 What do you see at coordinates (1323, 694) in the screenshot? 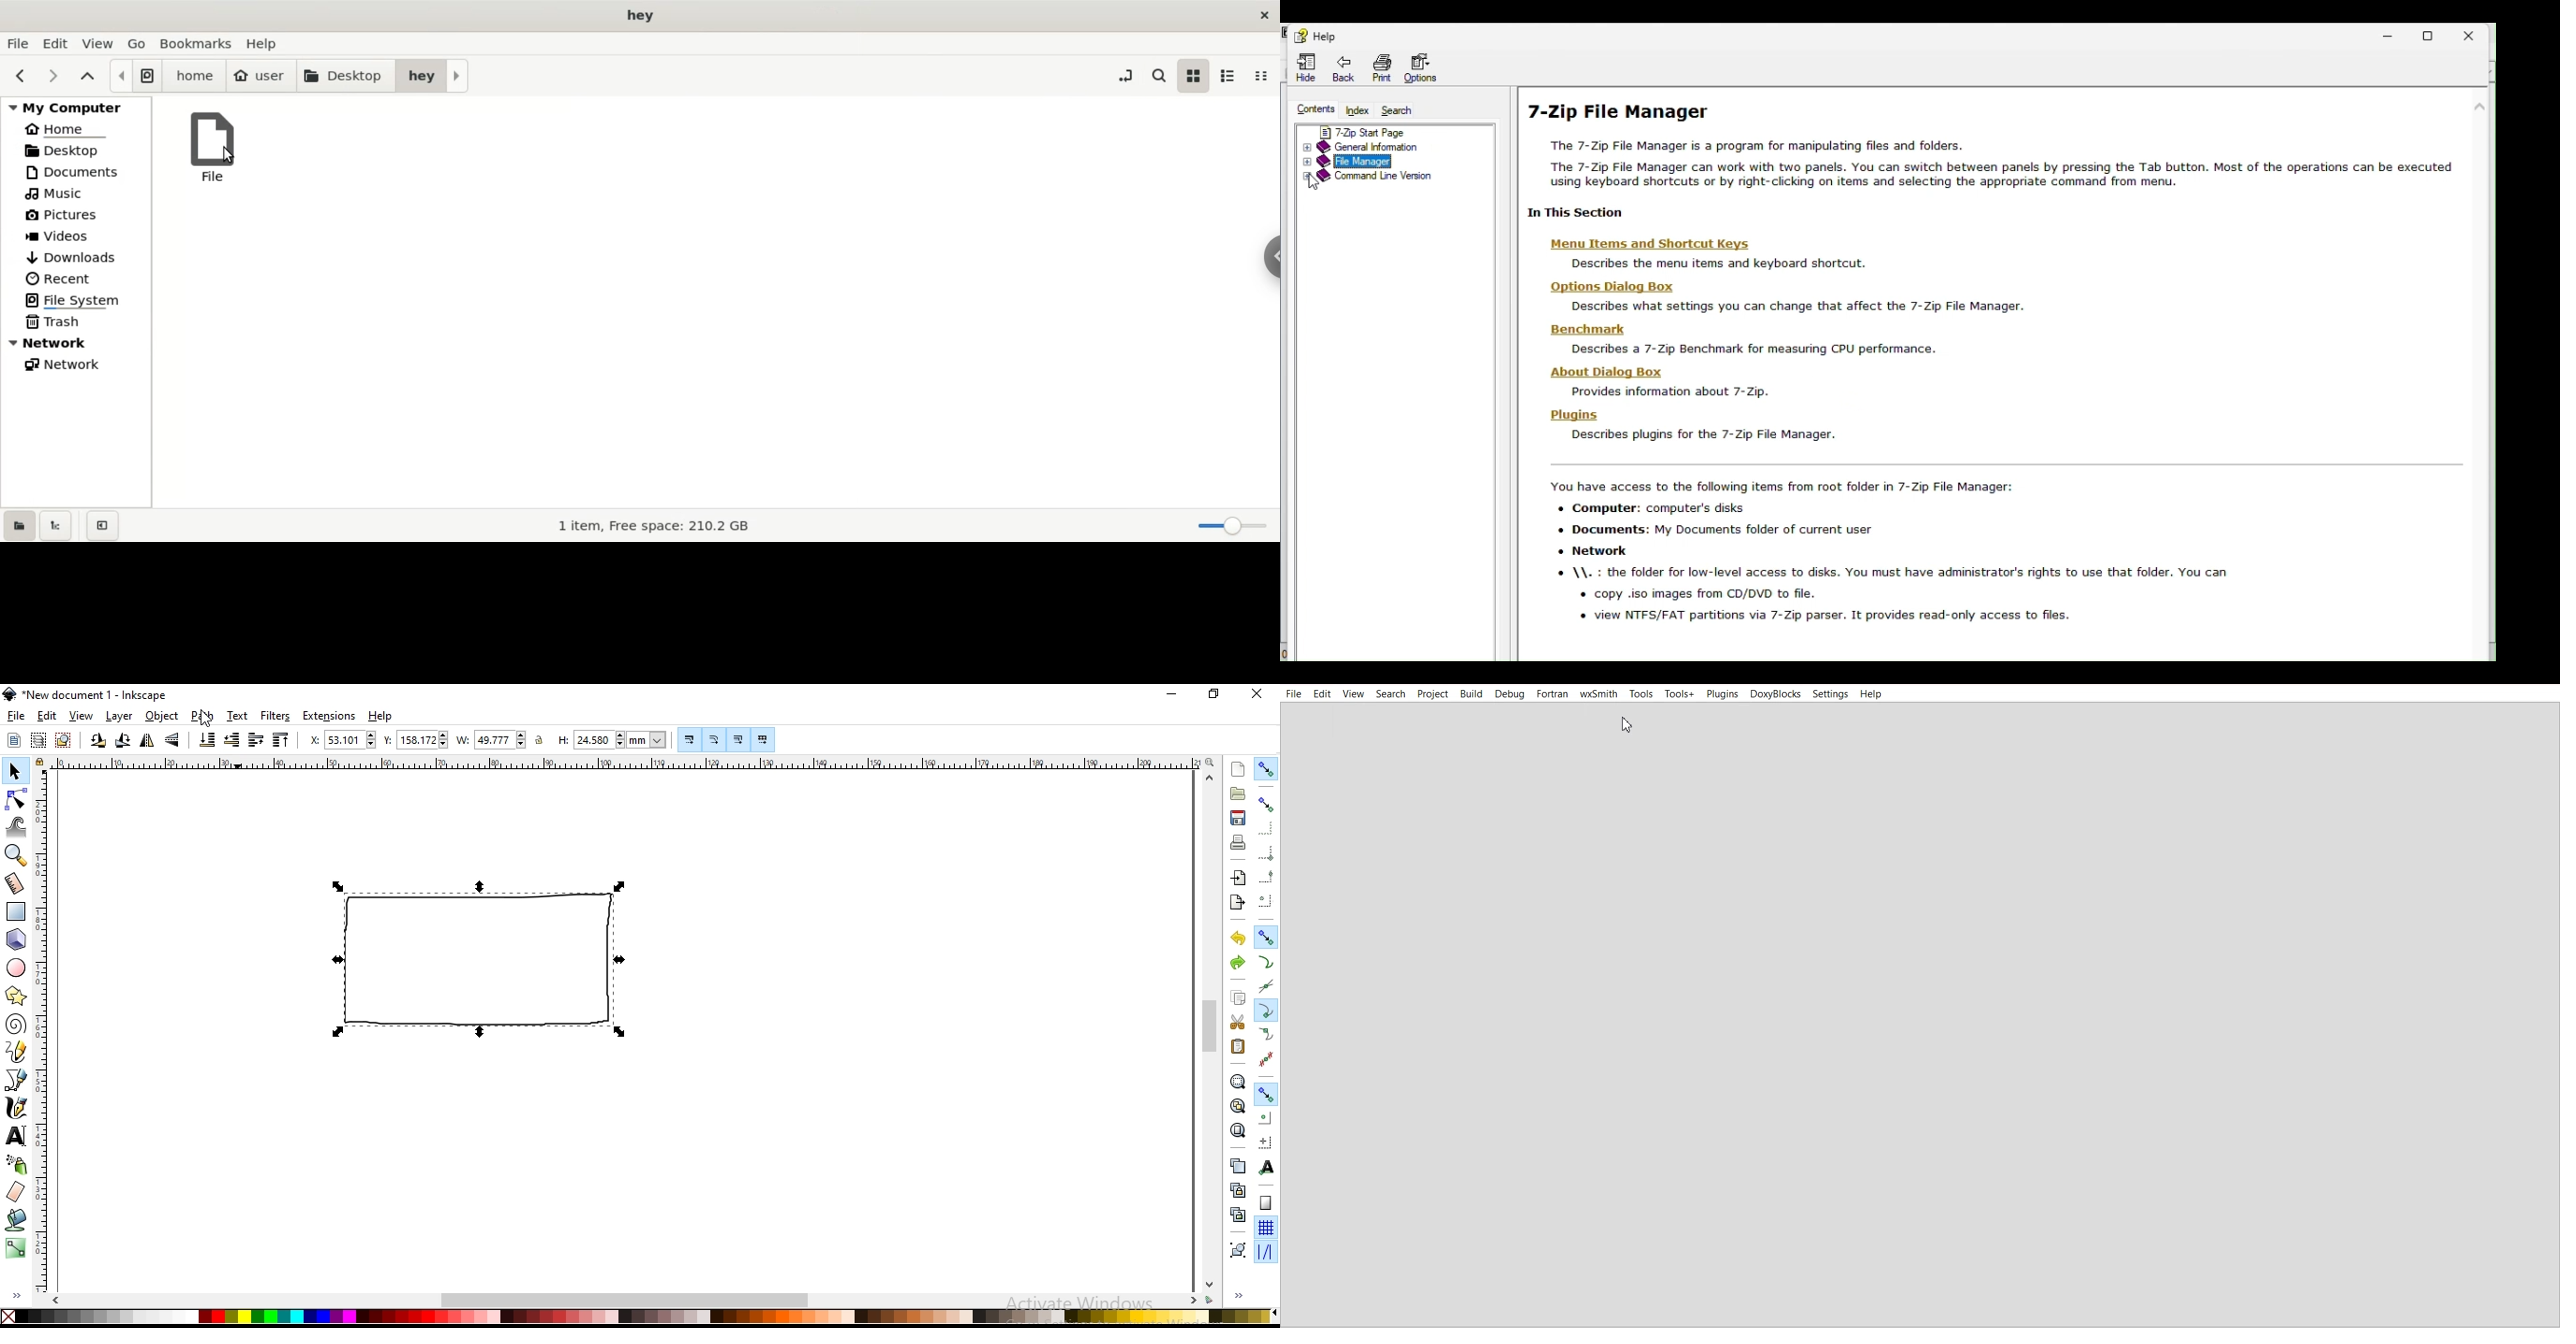
I see `Edit` at bounding box center [1323, 694].